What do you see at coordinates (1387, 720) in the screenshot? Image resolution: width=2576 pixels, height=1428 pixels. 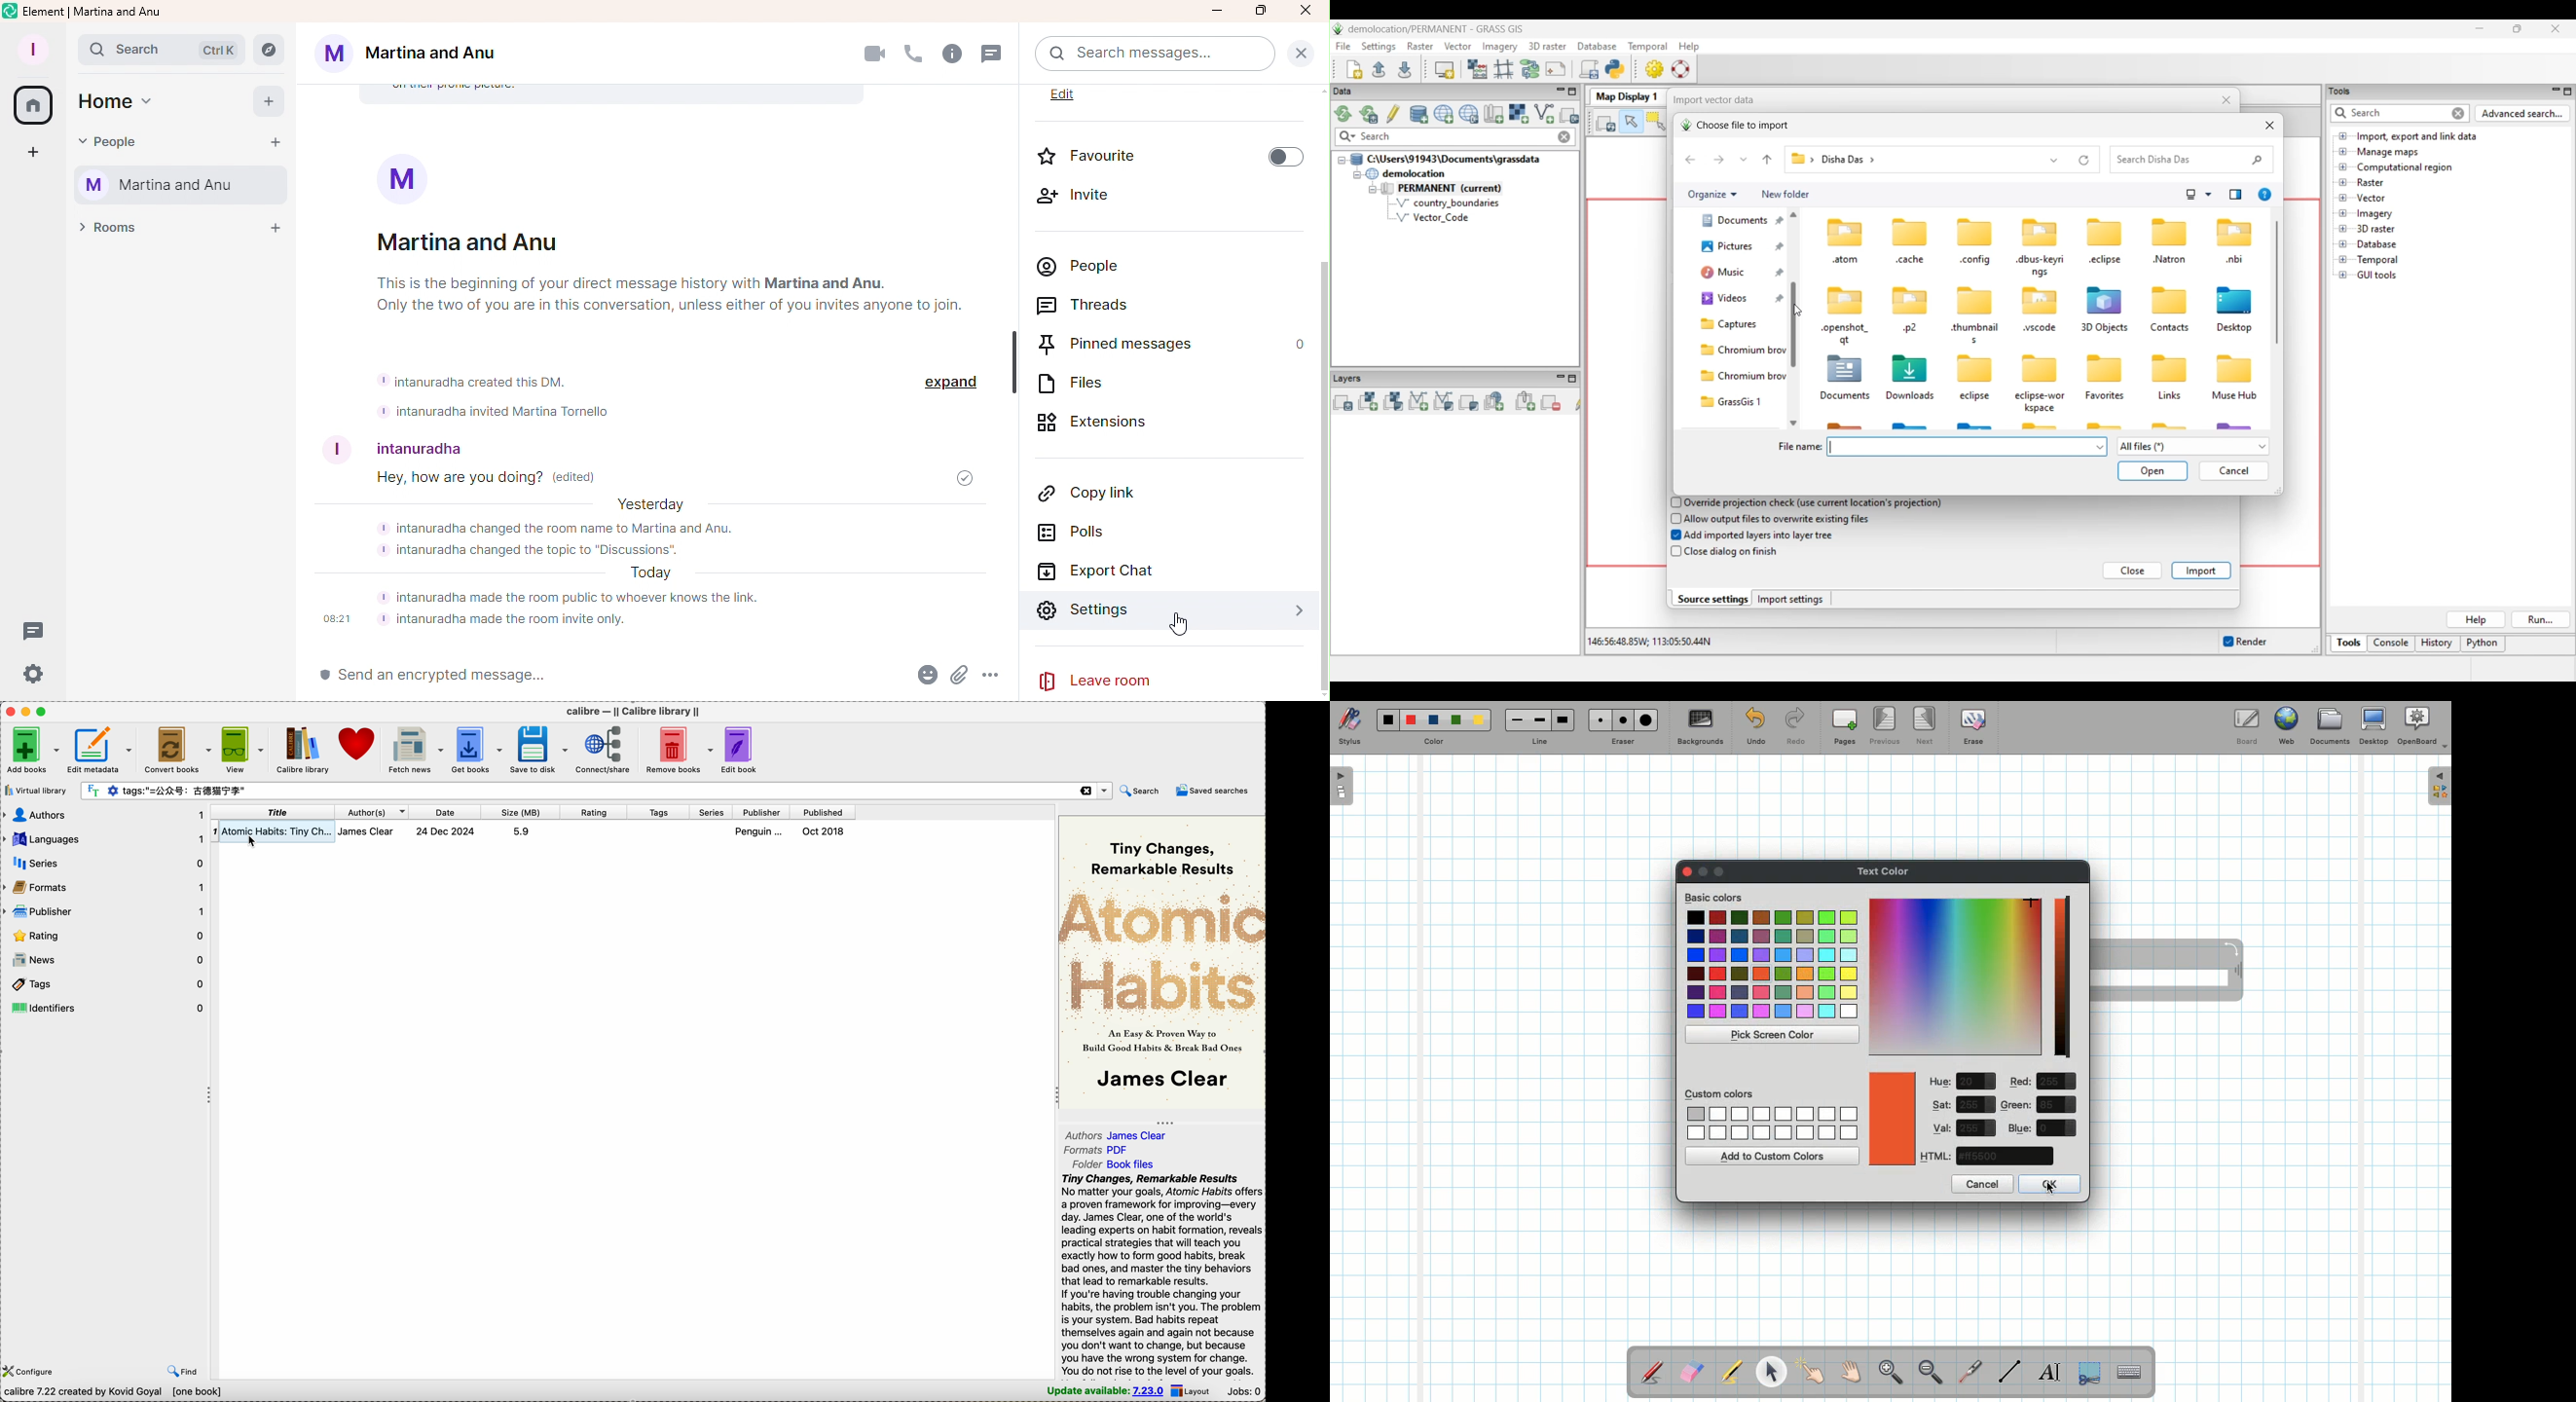 I see `Black` at bounding box center [1387, 720].